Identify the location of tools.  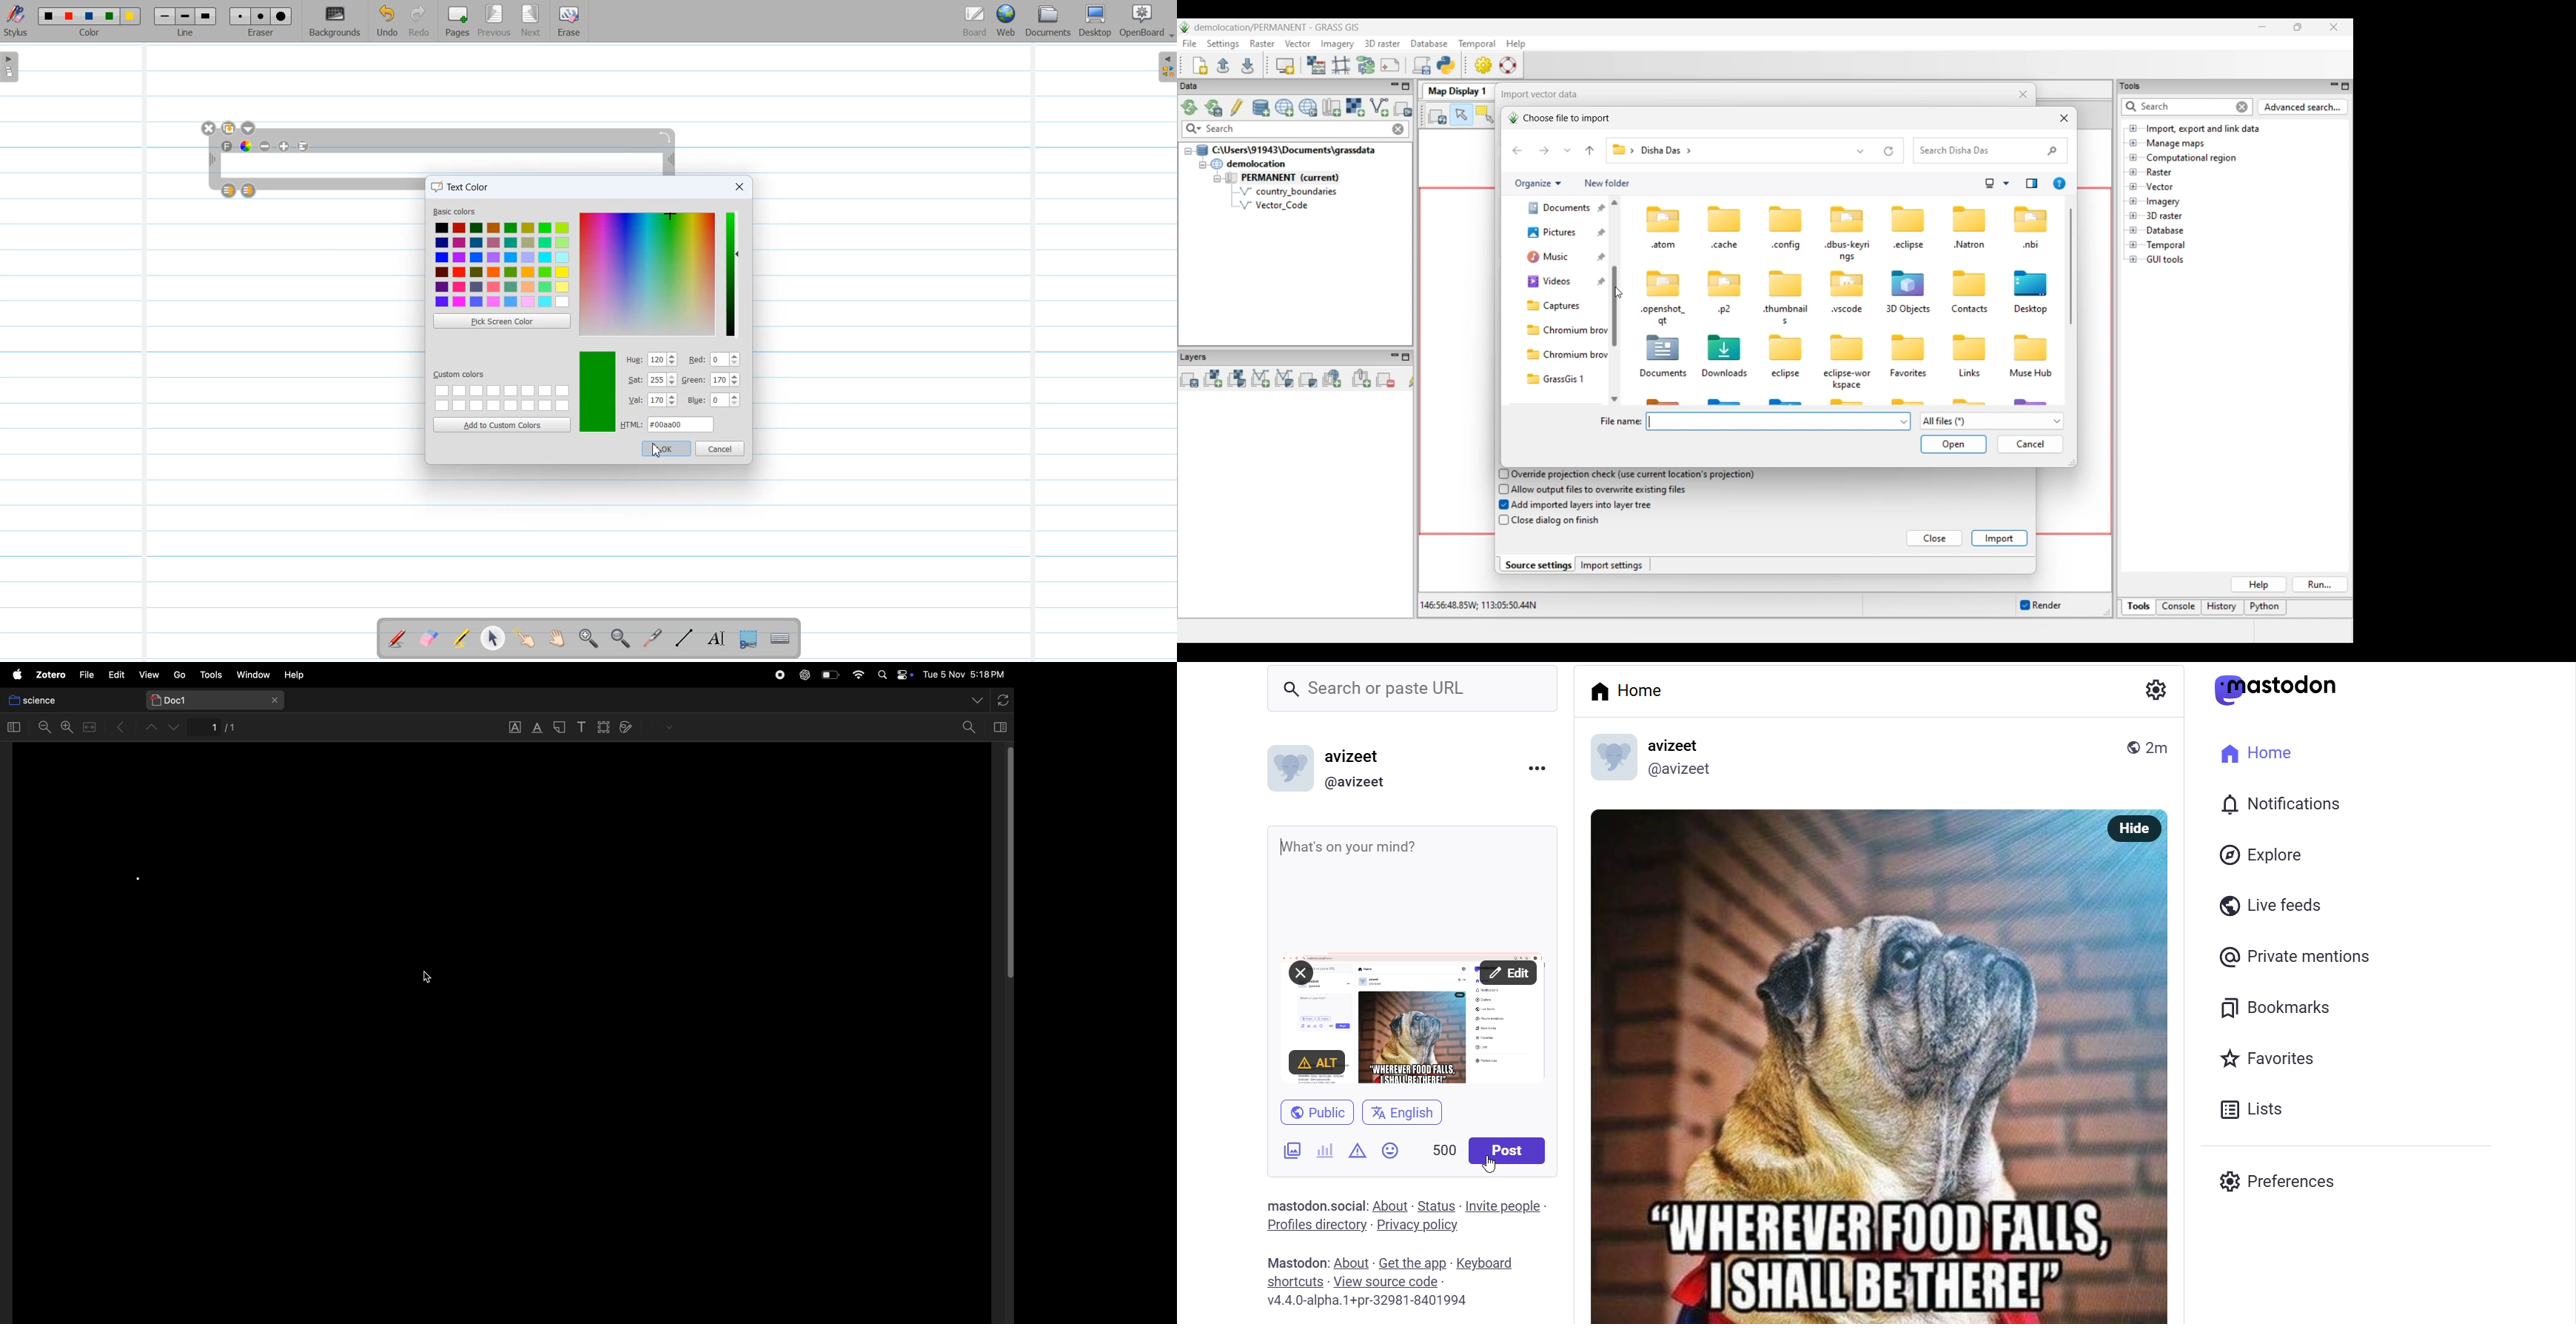
(211, 674).